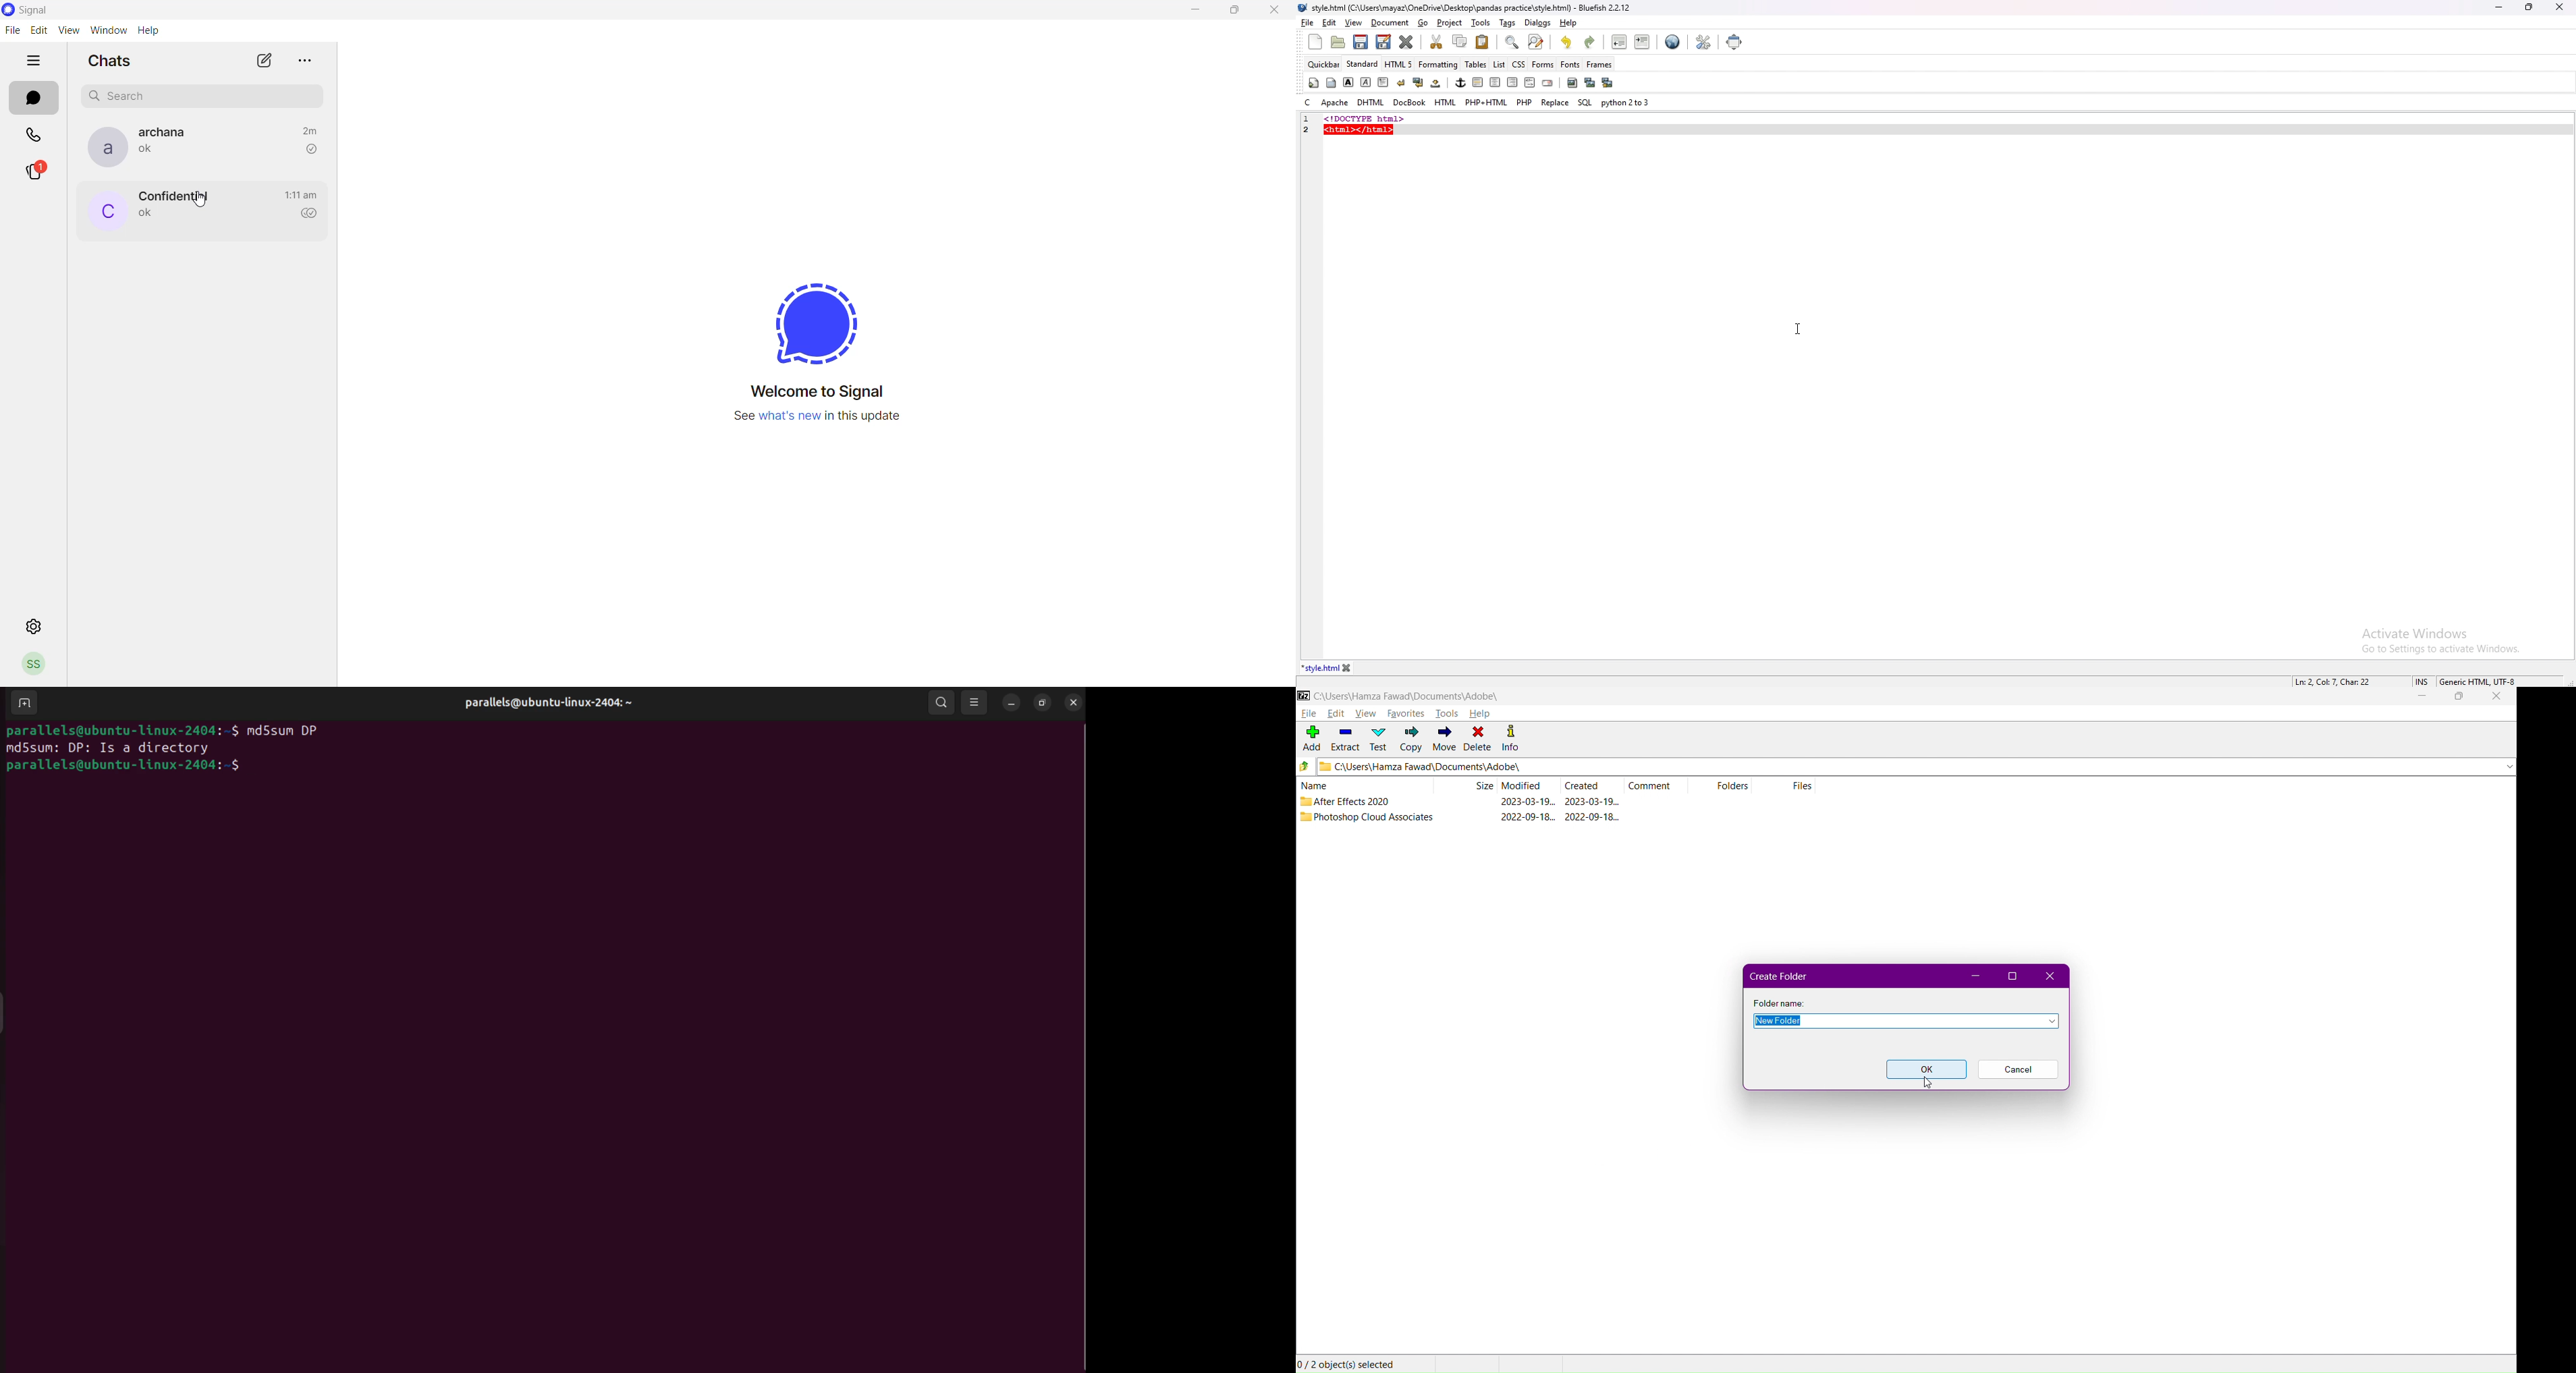 The image size is (2576, 1400). Describe the element at coordinates (1589, 83) in the screenshot. I see `insert thumbnail` at that location.